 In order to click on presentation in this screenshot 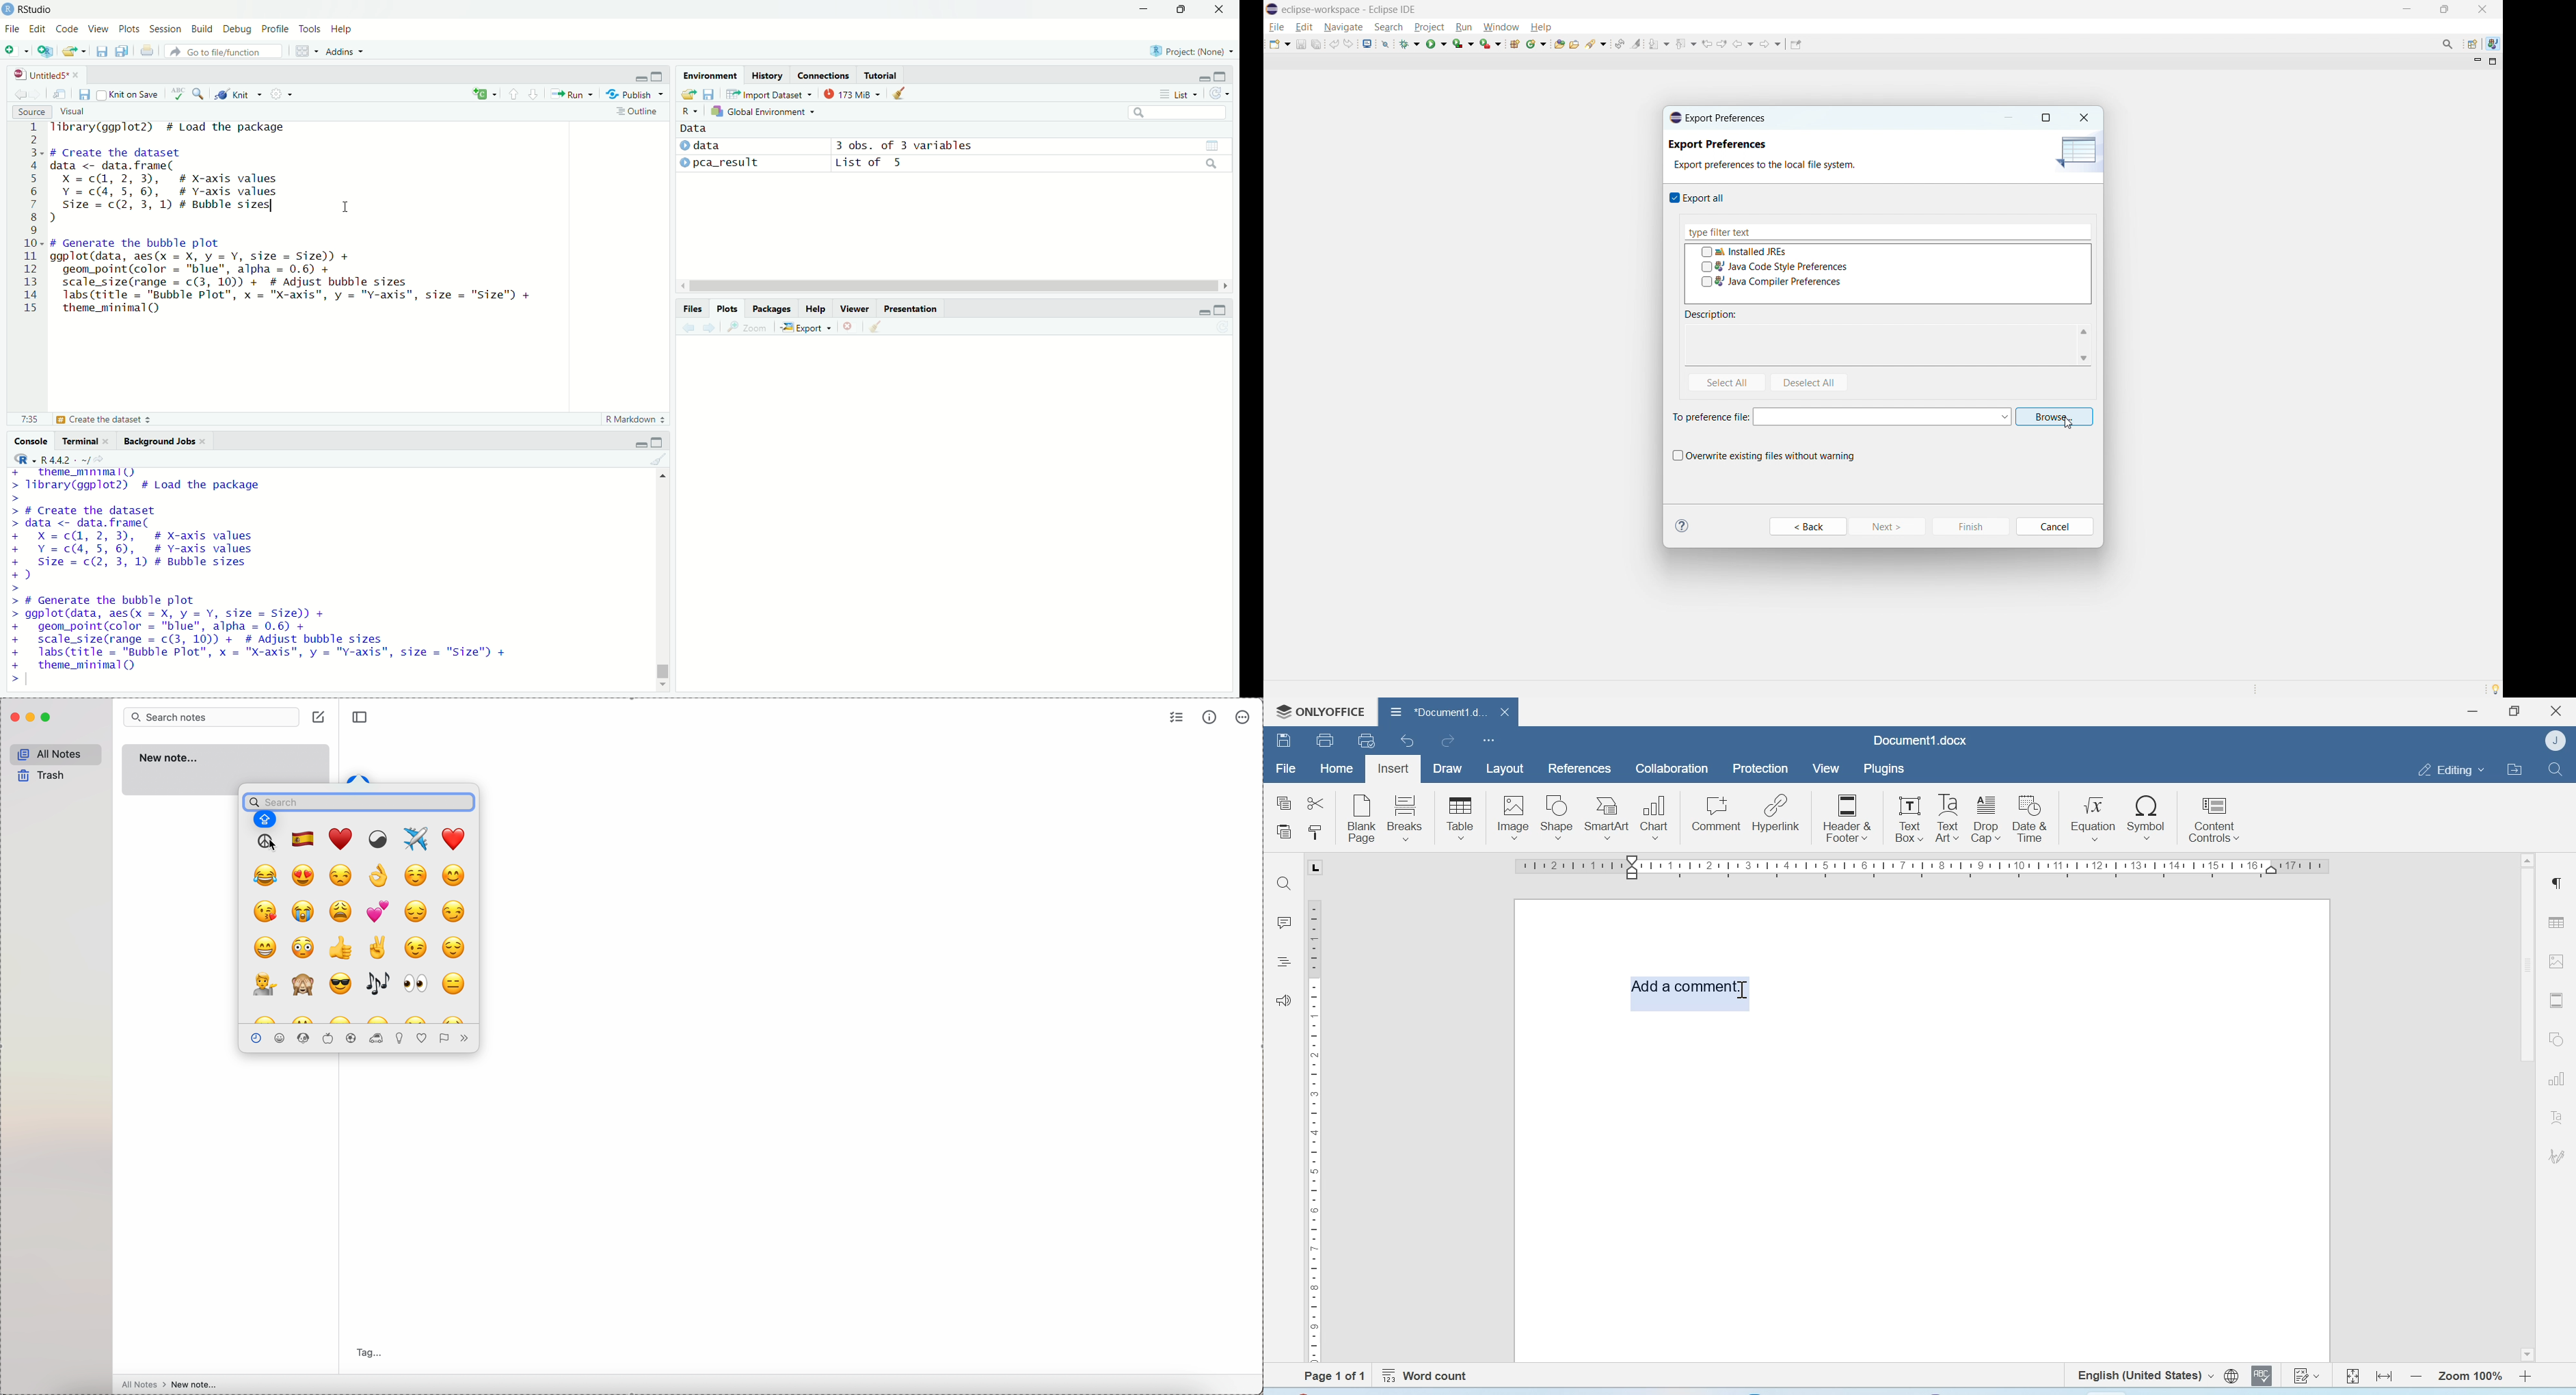, I will do `click(910, 309)`.